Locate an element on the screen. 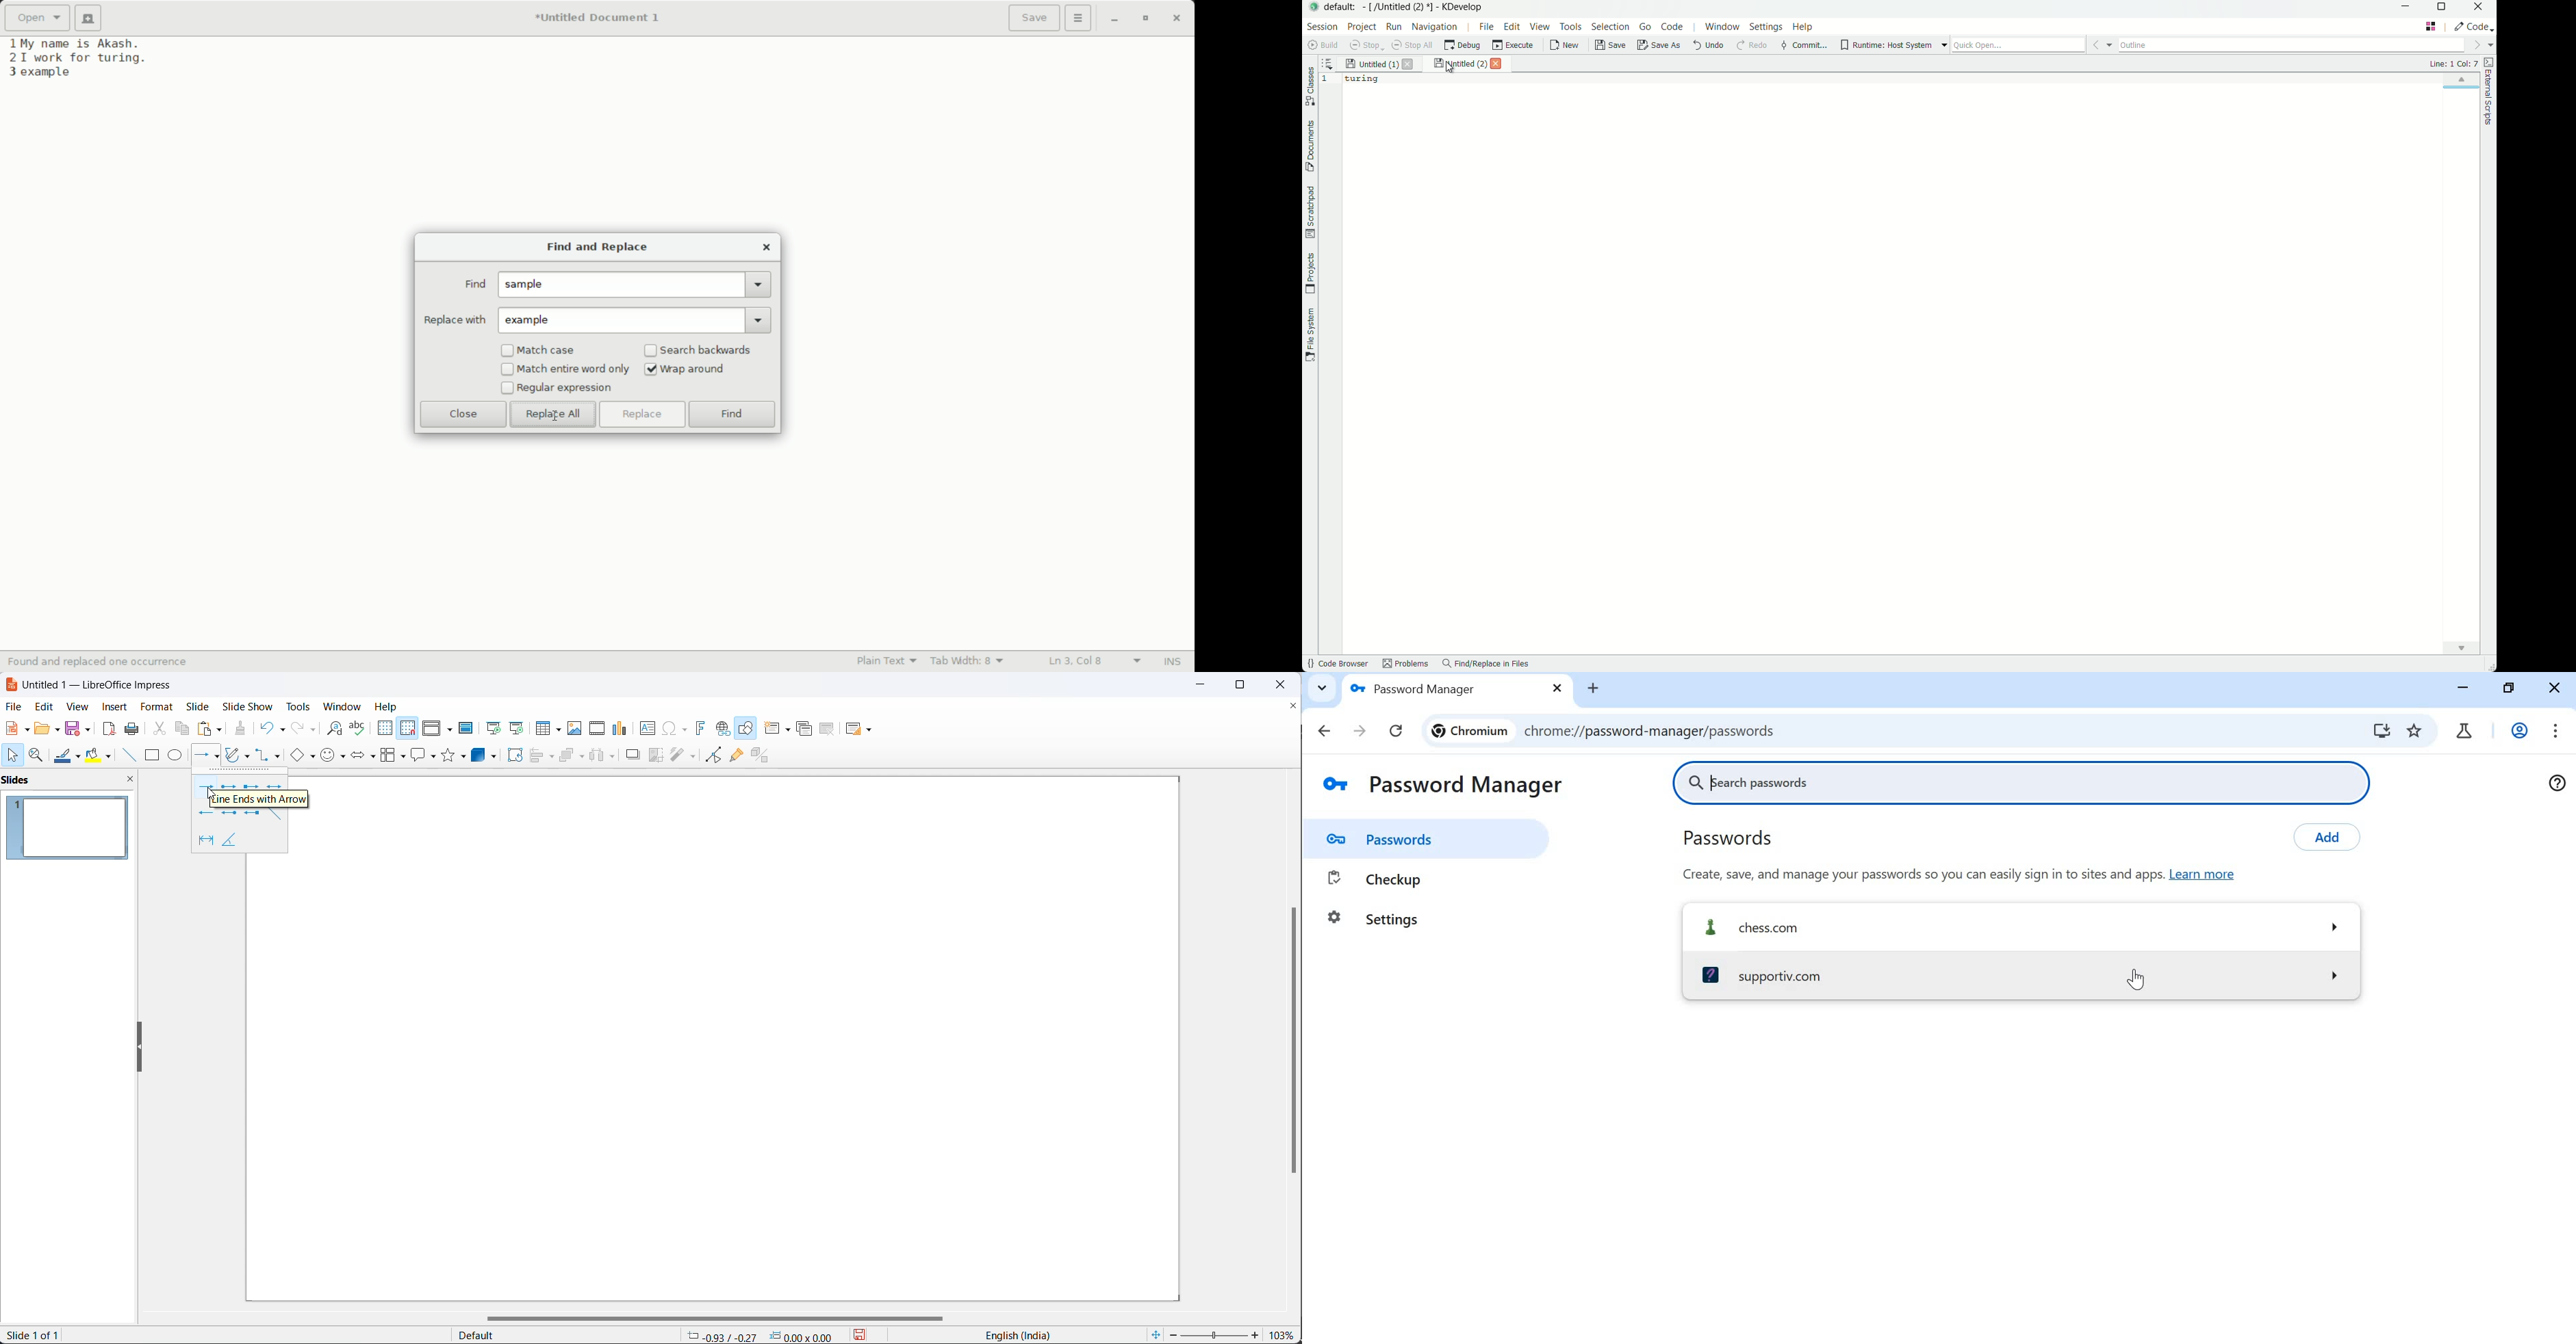 Image resolution: width=2576 pixels, height=1344 pixels. slide layout is located at coordinates (860, 729).